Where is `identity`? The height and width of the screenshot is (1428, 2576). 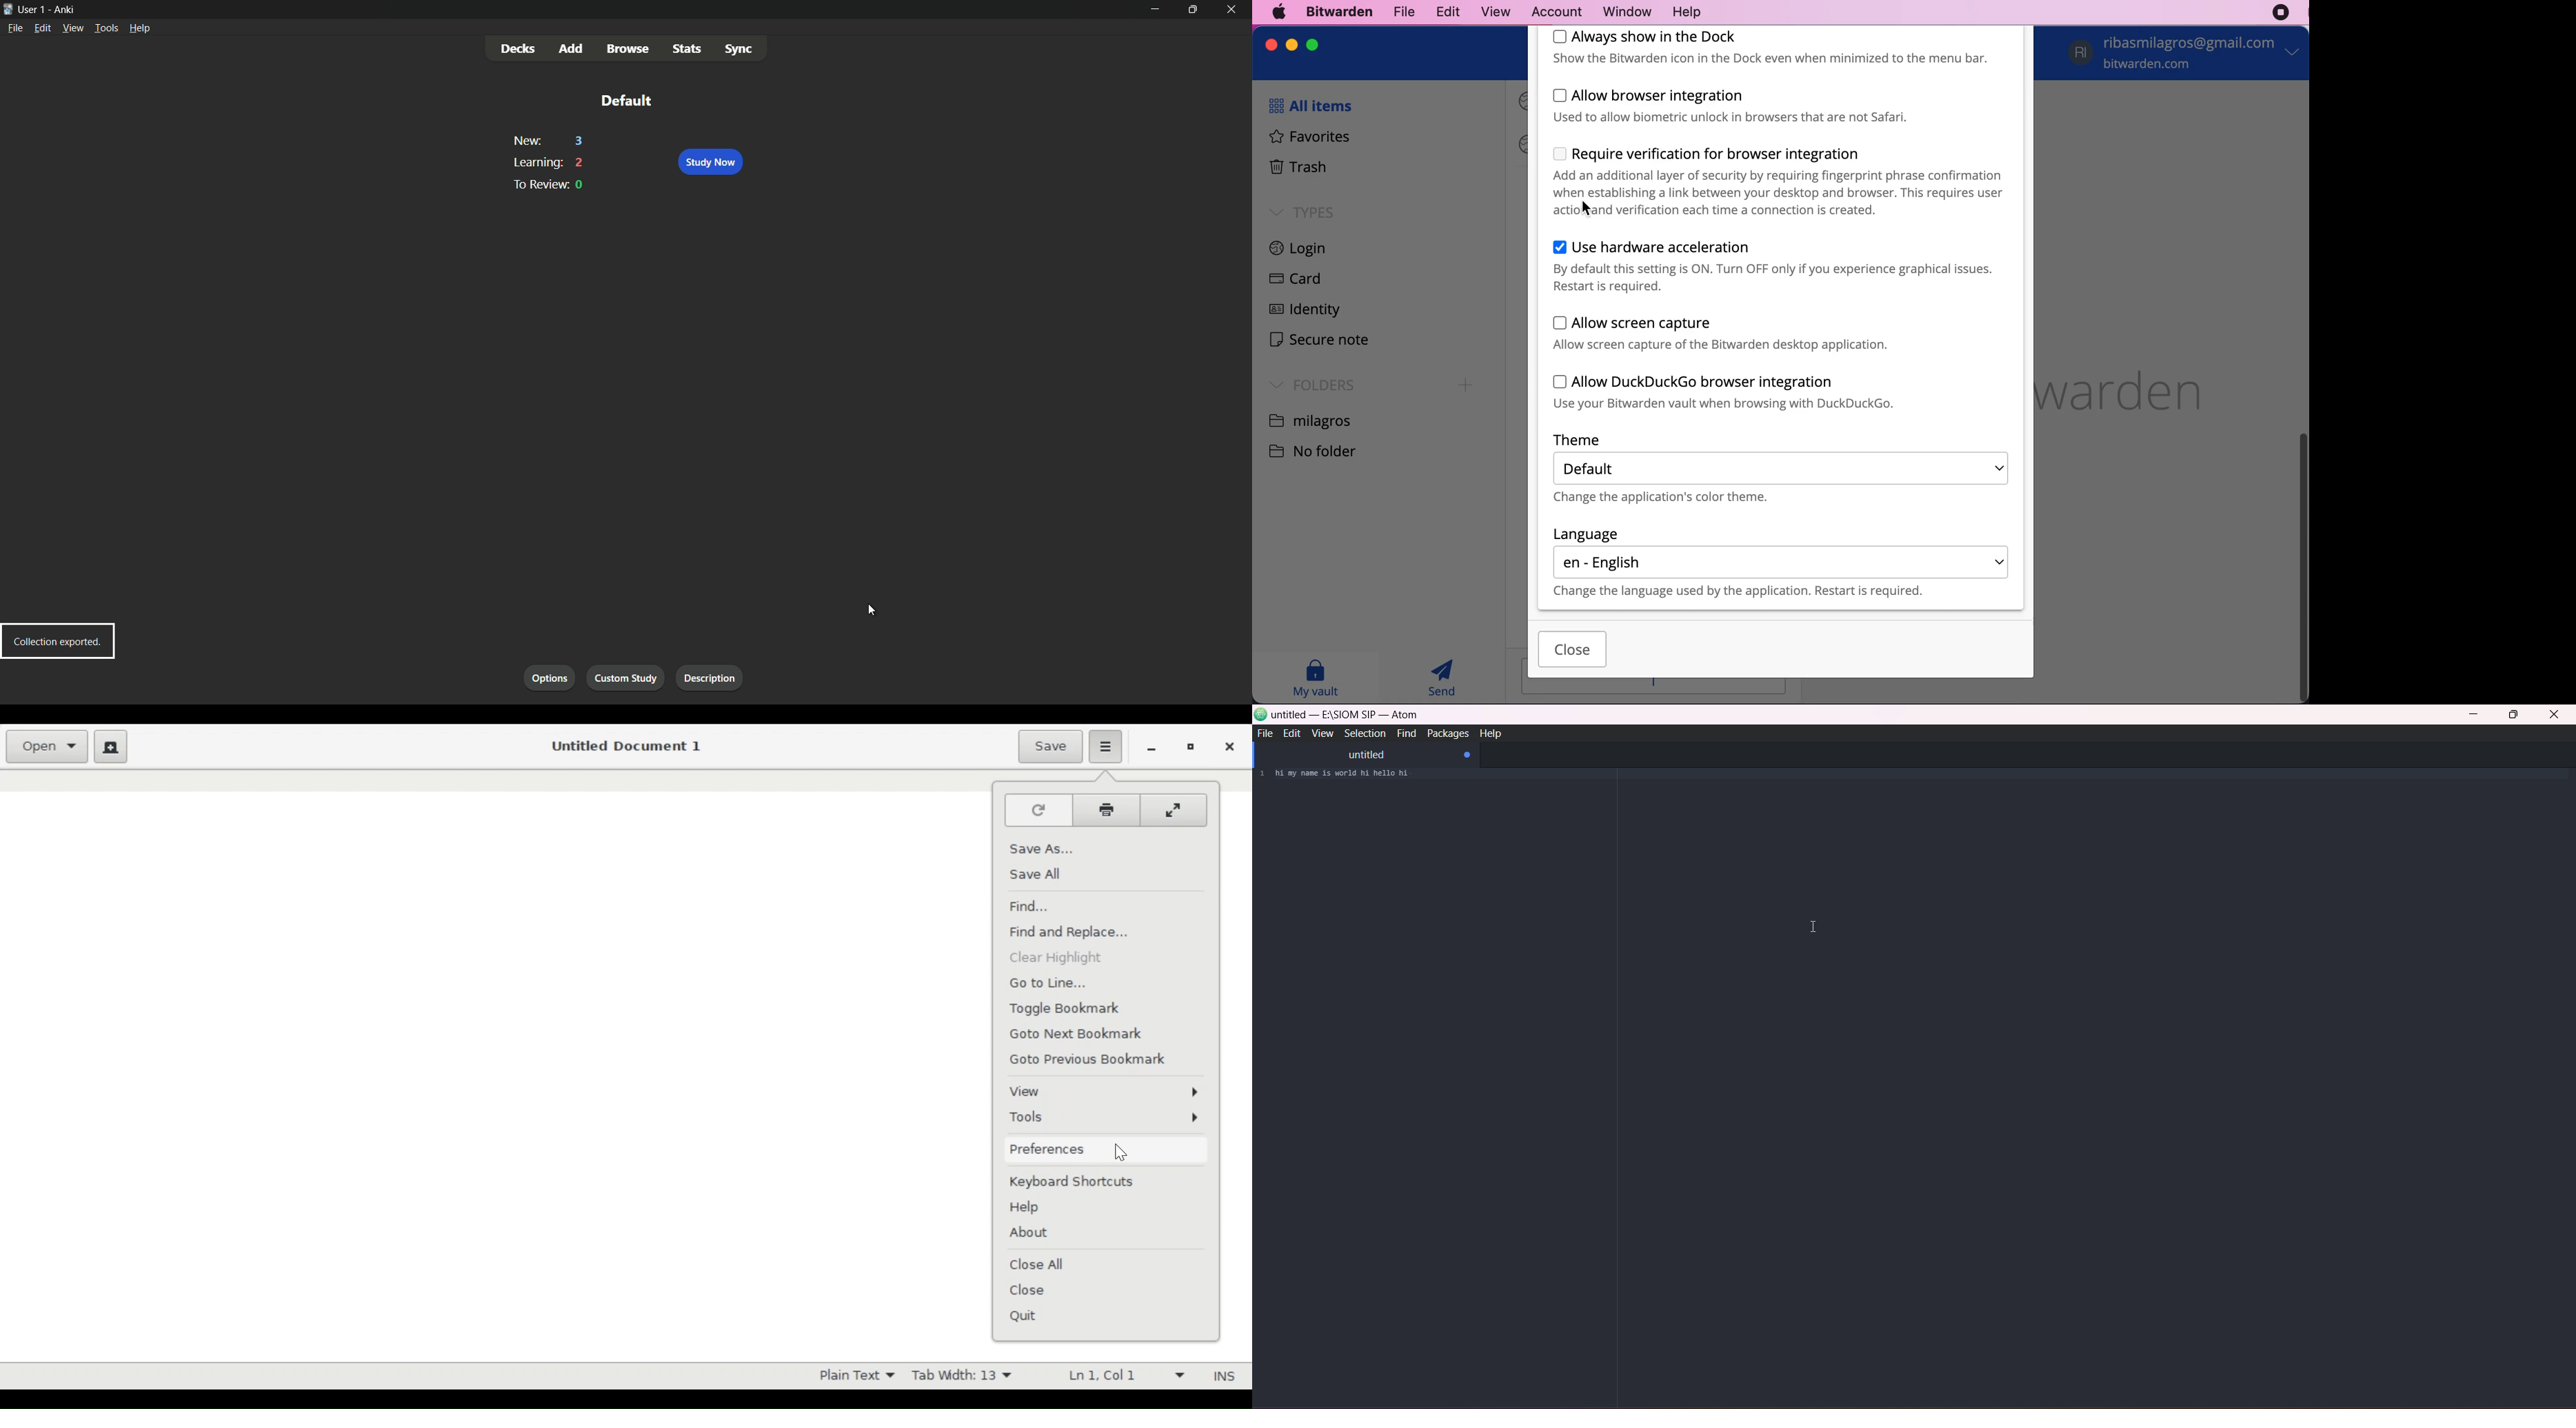
identity is located at coordinates (1302, 312).